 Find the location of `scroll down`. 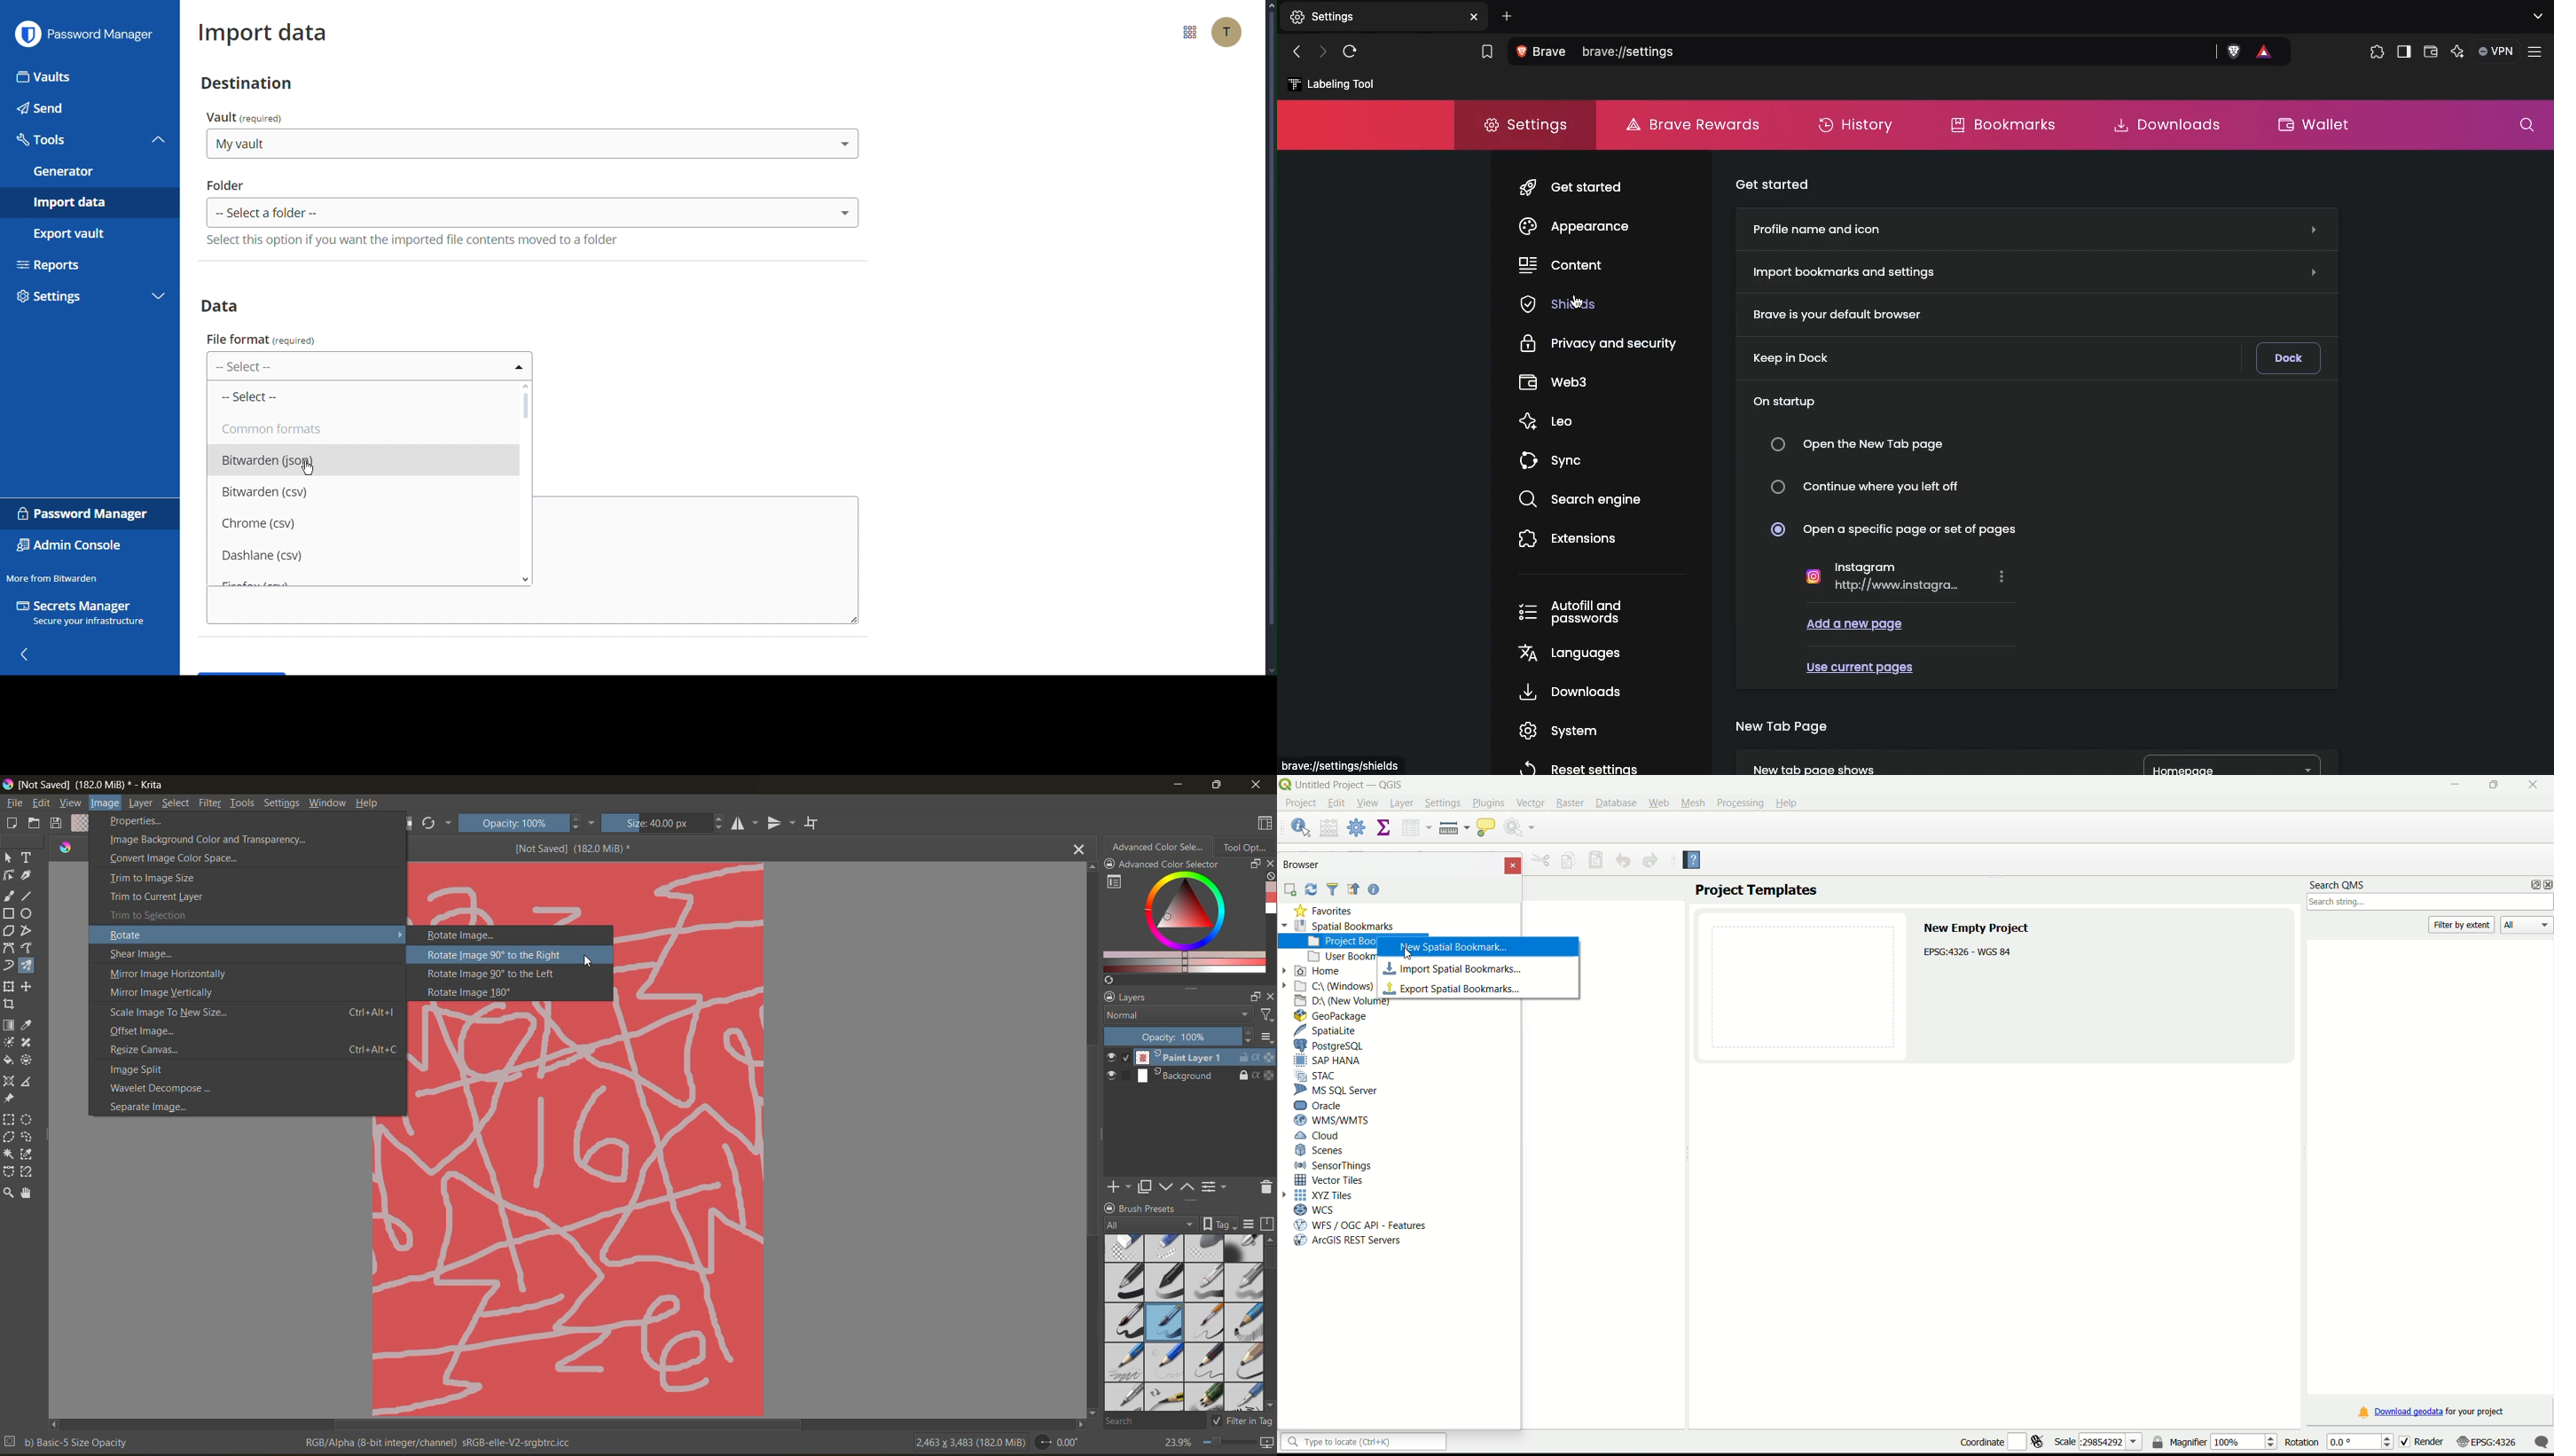

scroll down is located at coordinates (526, 578).